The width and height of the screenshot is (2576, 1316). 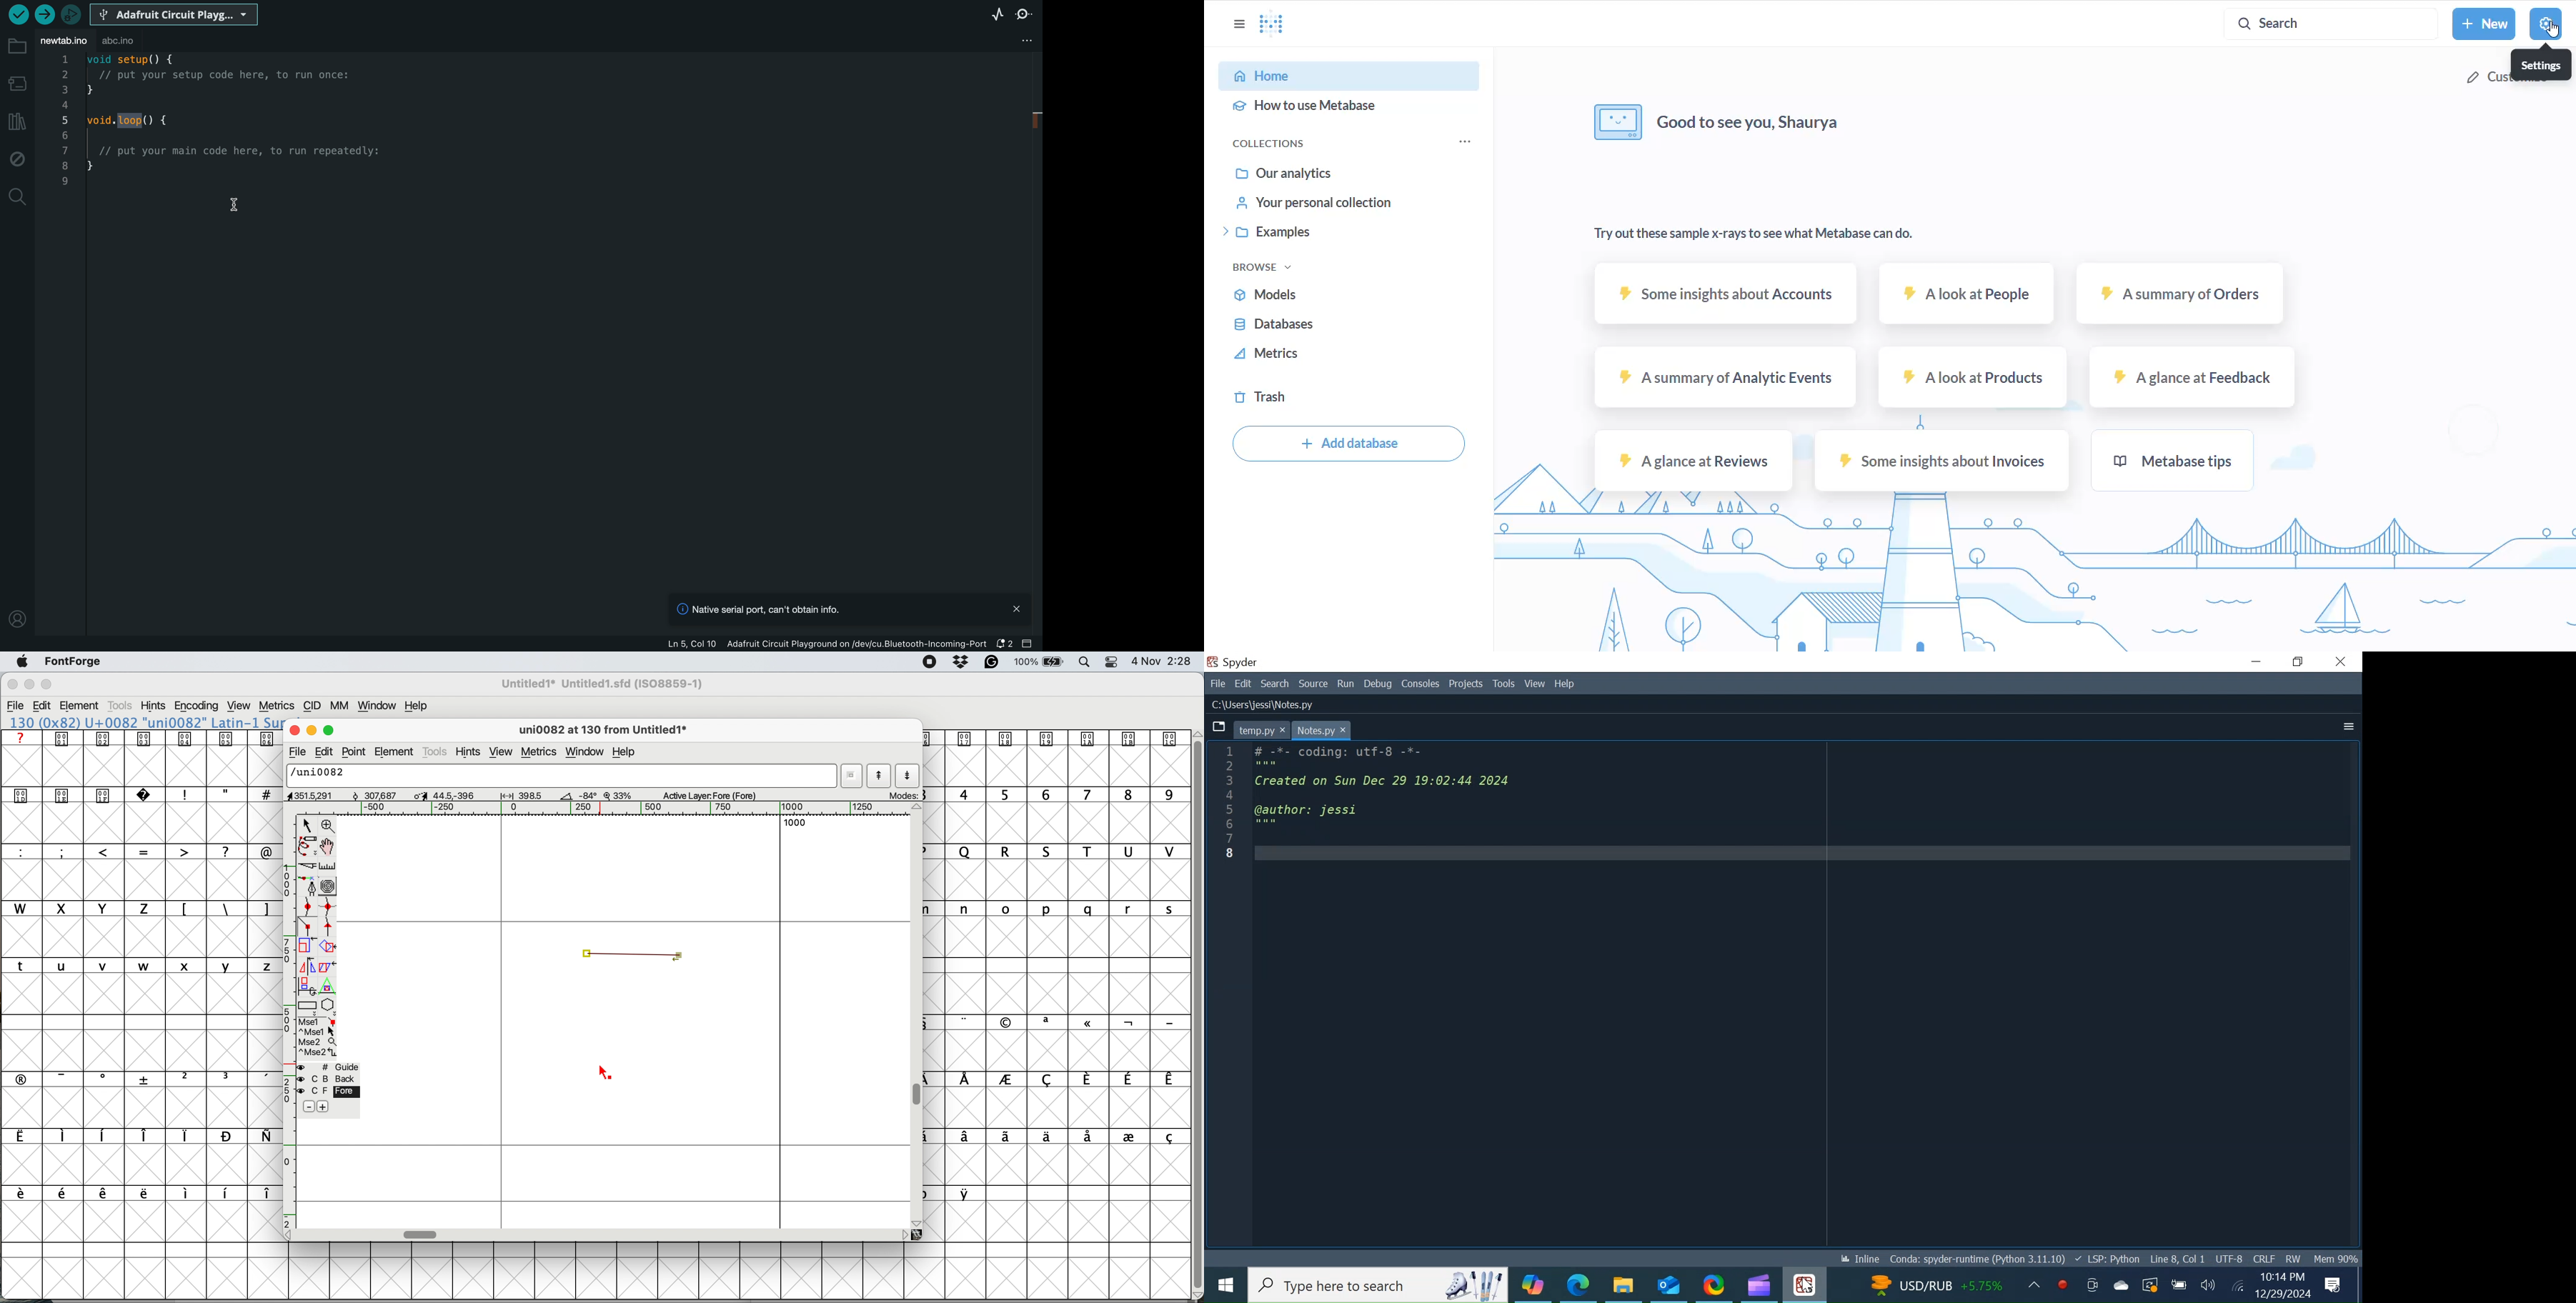 I want to click on Spyder Desktop Icon, so click(x=1807, y=1285).